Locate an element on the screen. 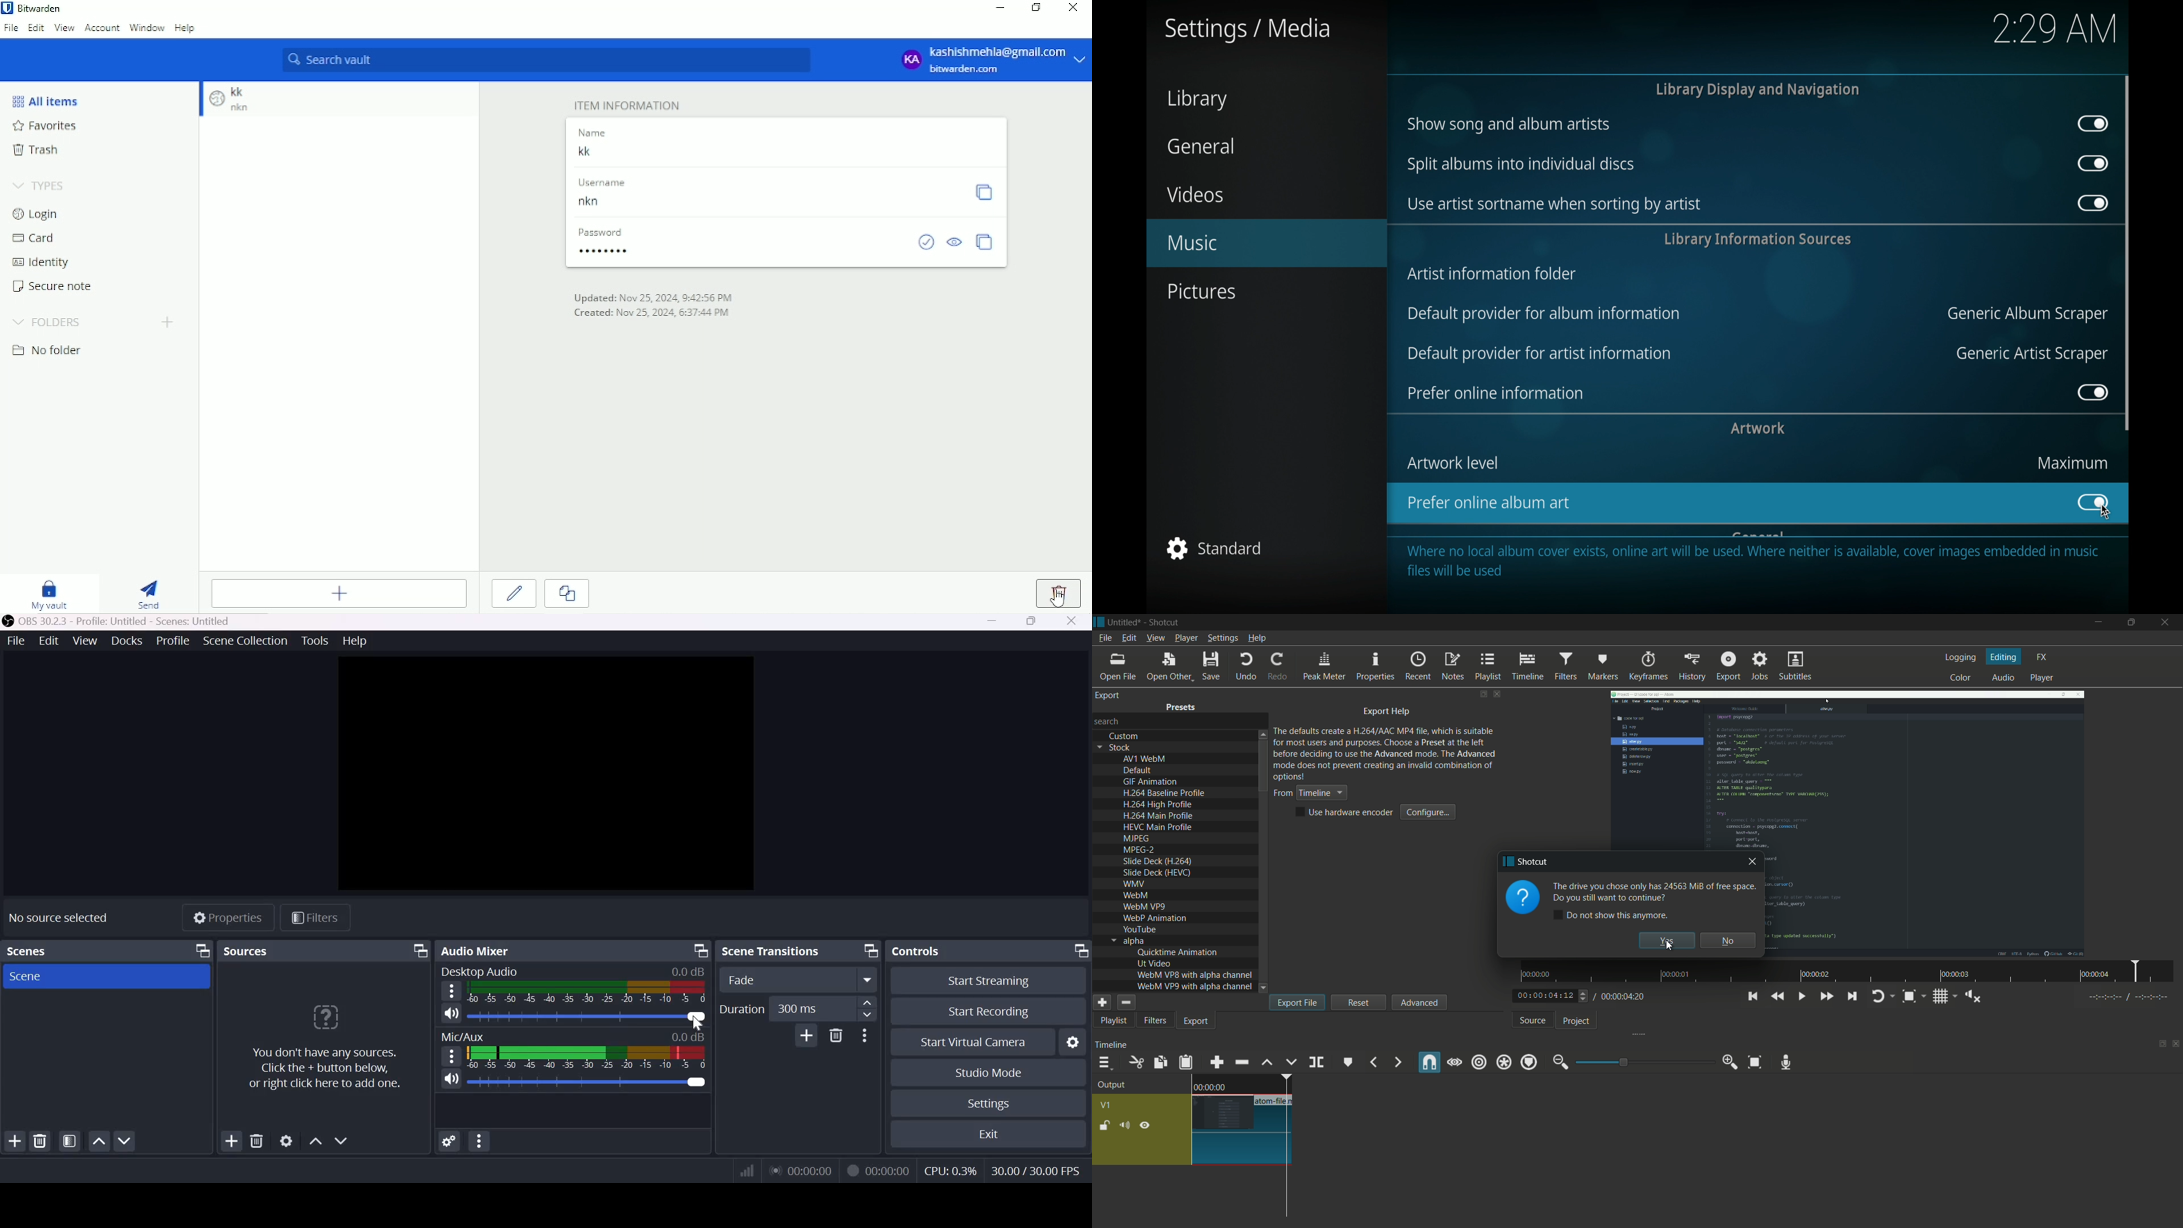  Properties is located at coordinates (226, 918).